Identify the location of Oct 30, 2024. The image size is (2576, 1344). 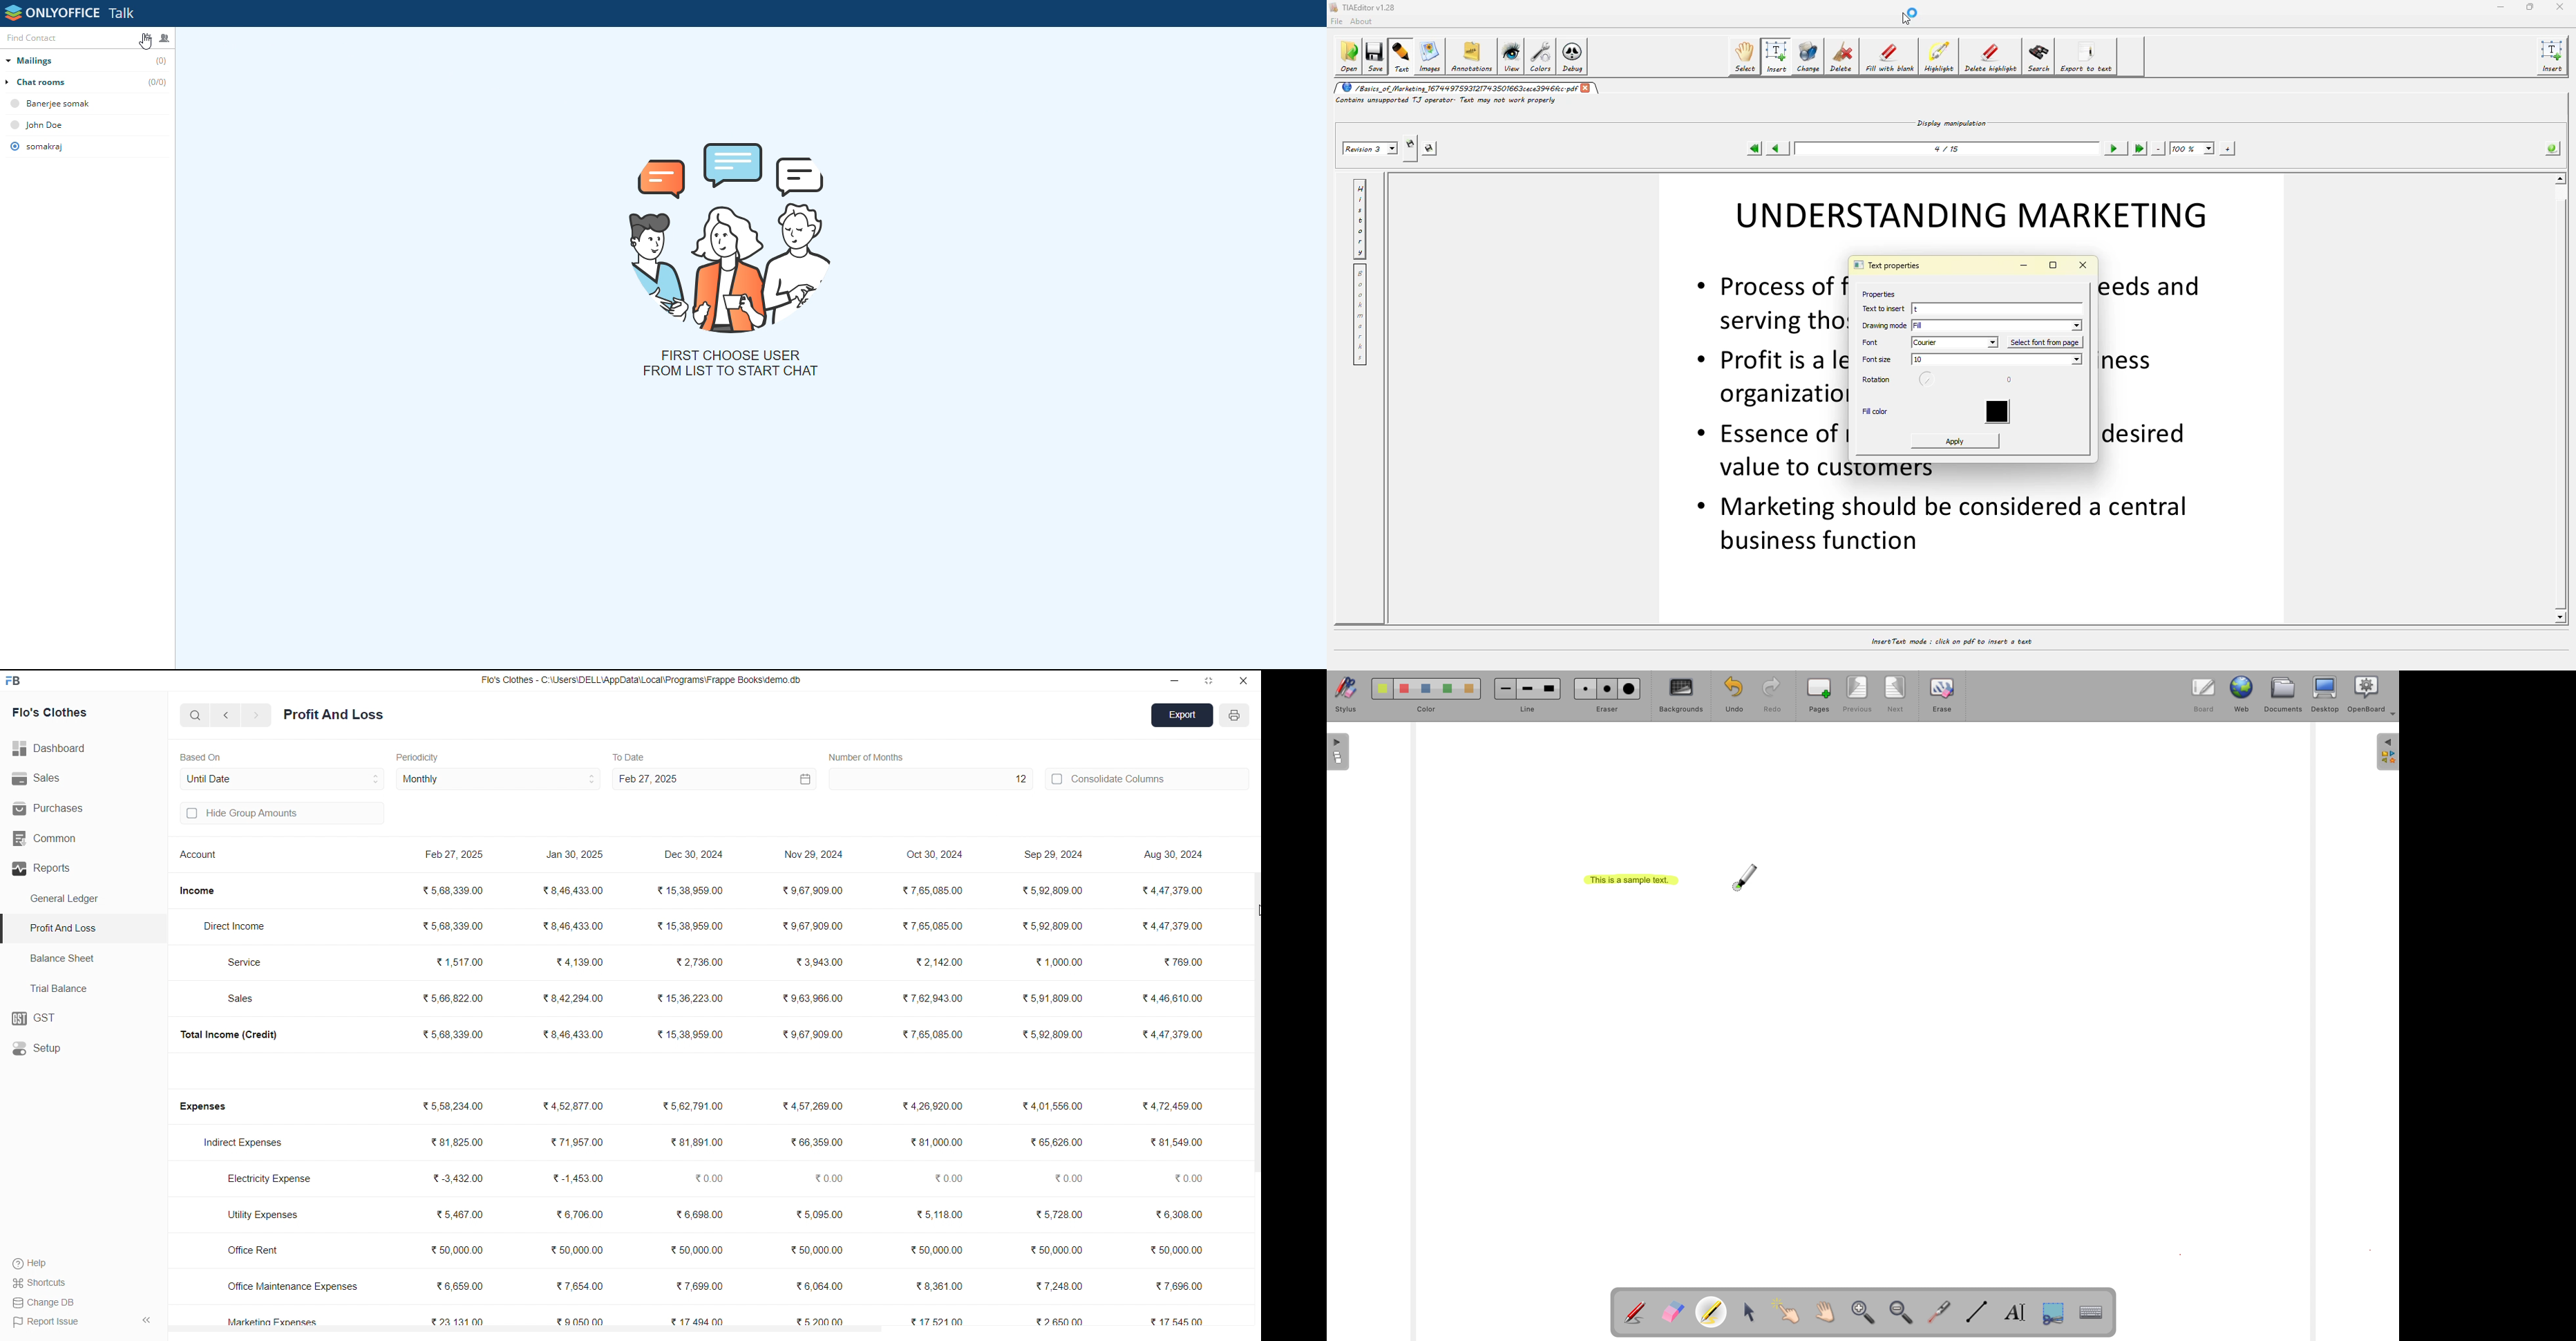
(937, 855).